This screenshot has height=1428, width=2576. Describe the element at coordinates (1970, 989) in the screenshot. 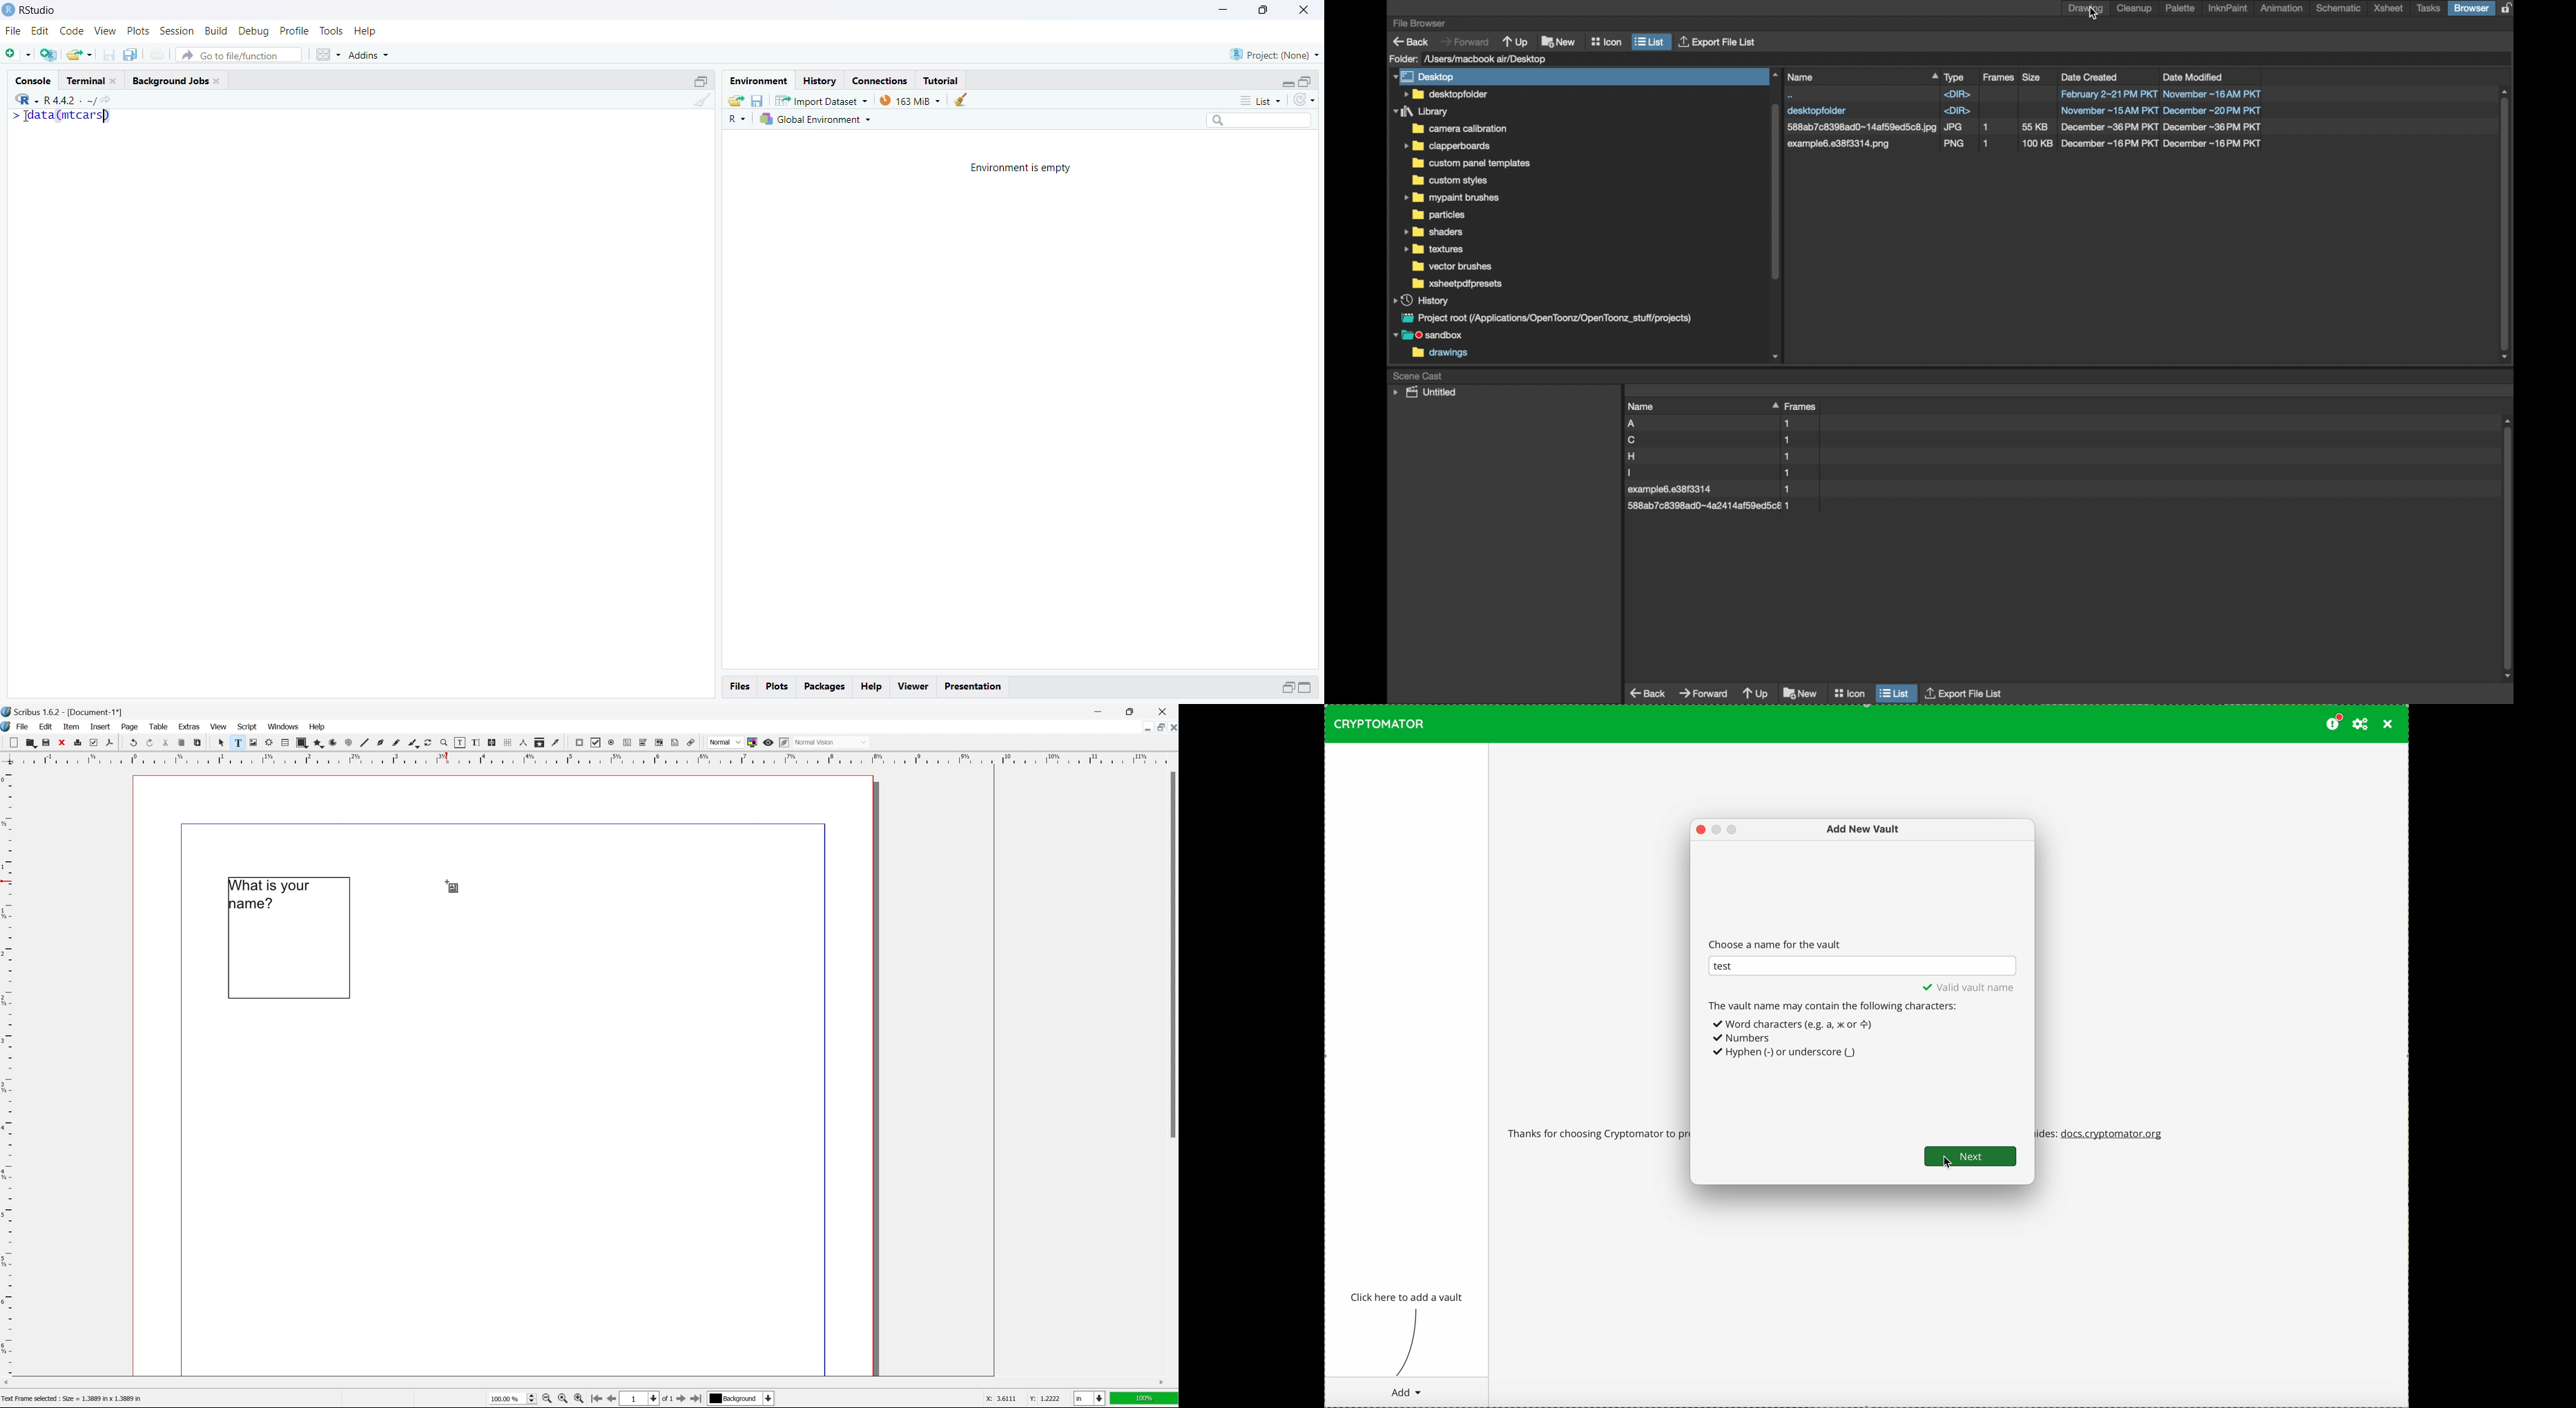

I see `valid vault name` at that location.